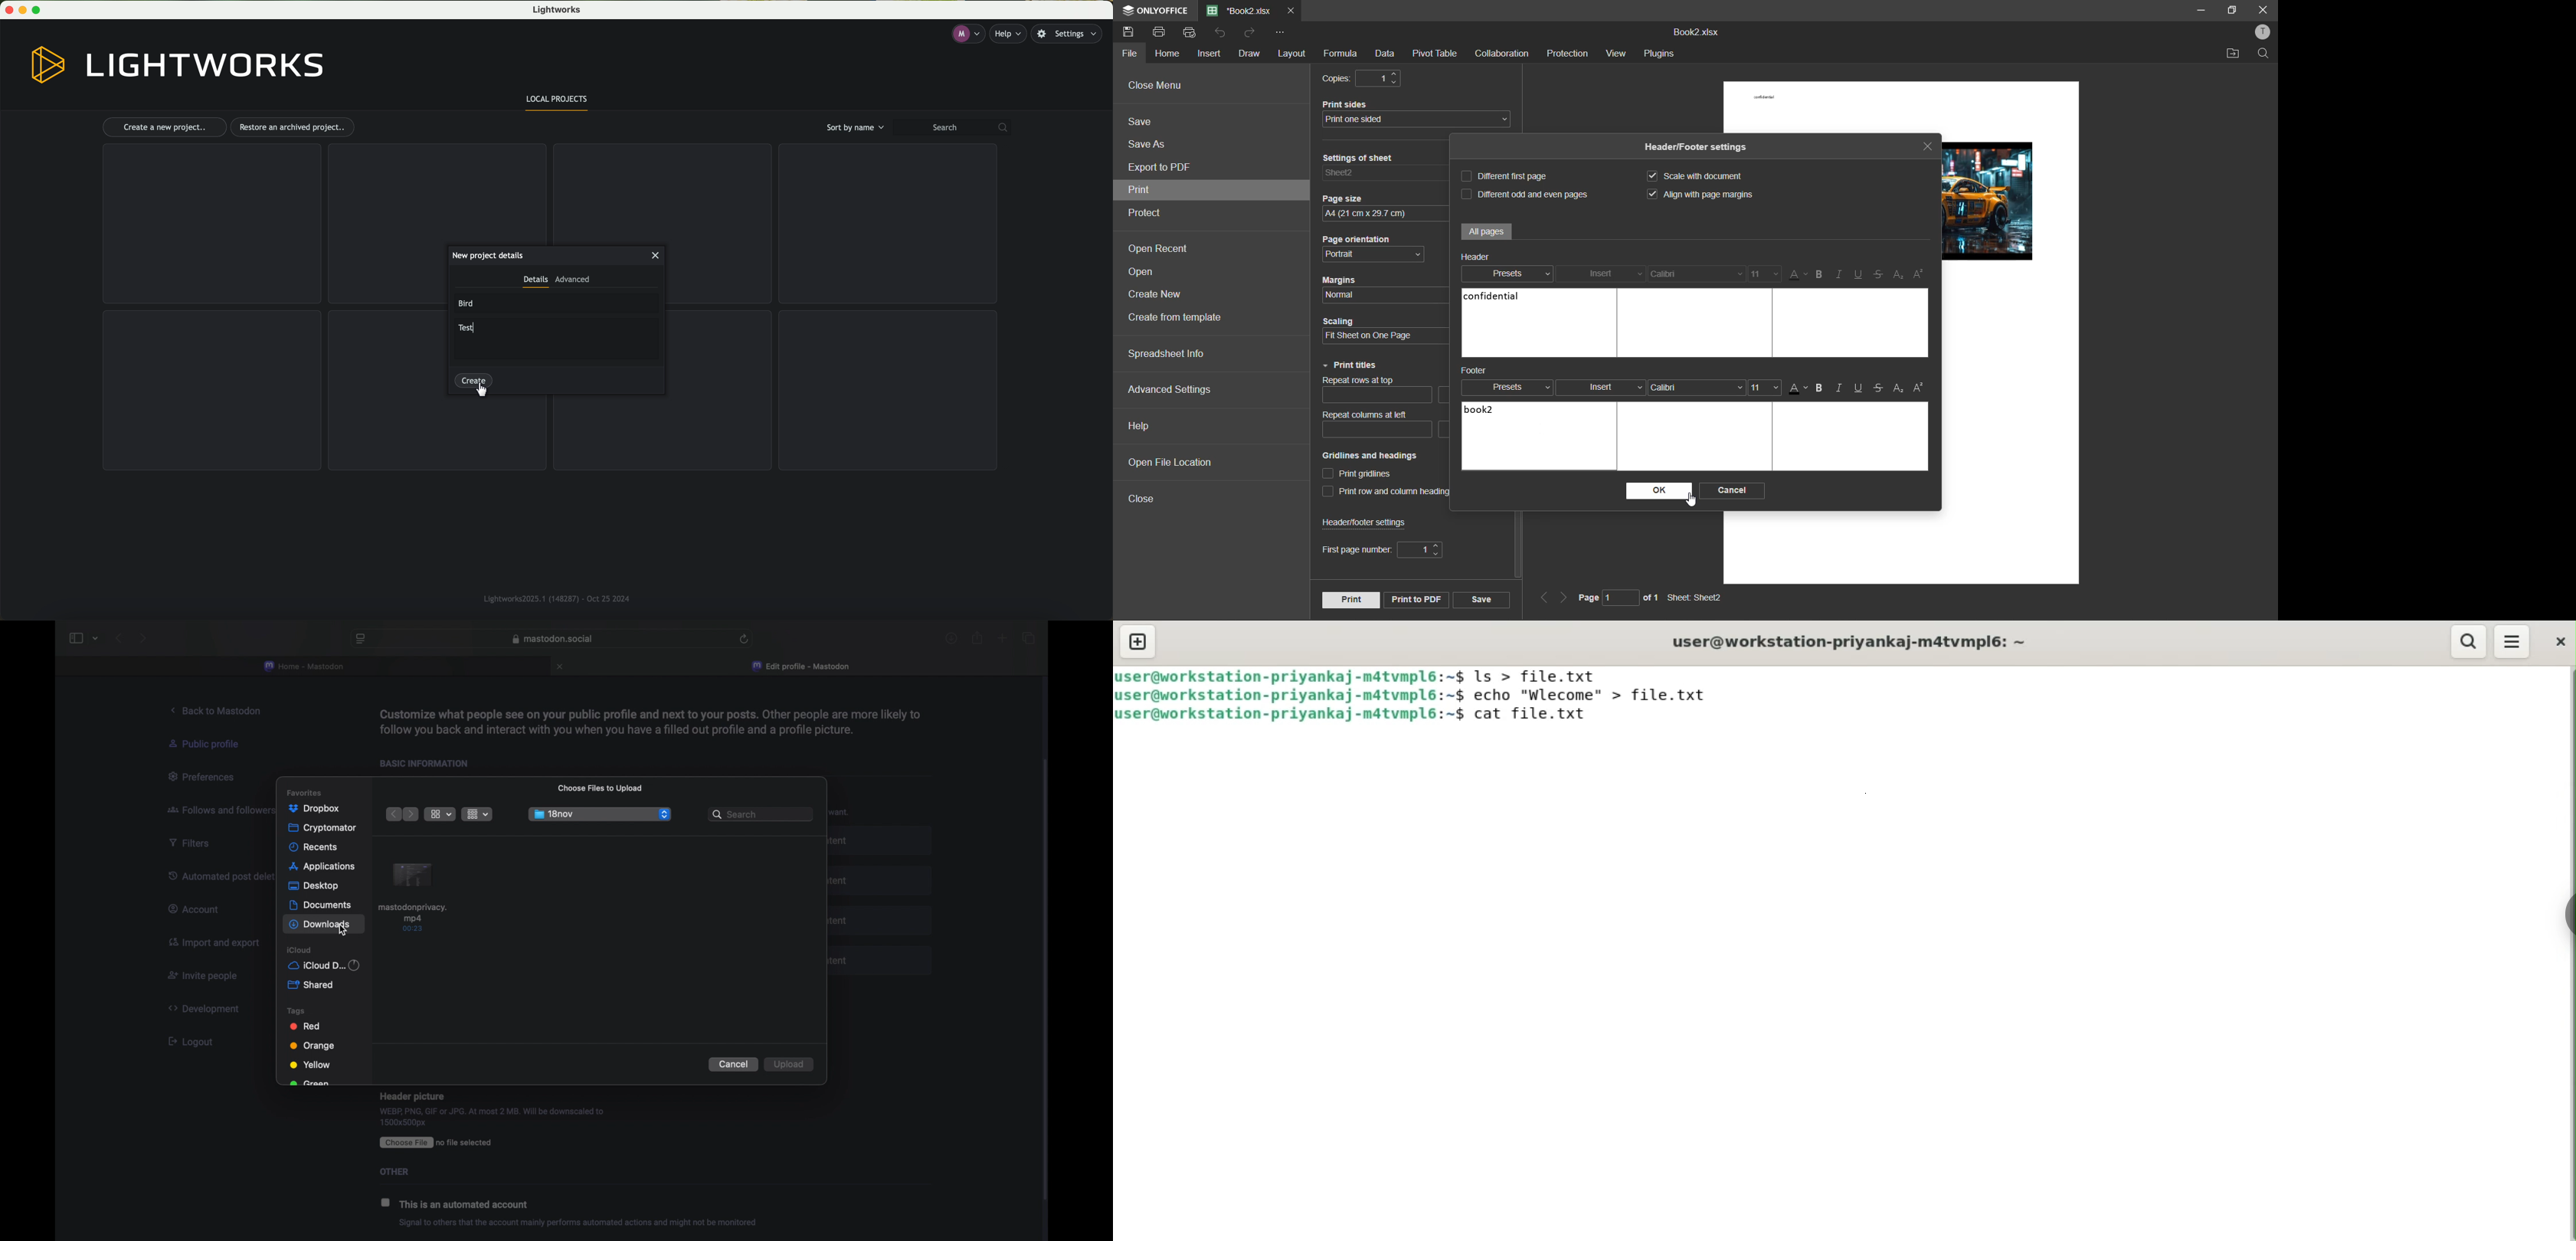  What do you see at coordinates (324, 923) in the screenshot?
I see `downloads highlighted` at bounding box center [324, 923].